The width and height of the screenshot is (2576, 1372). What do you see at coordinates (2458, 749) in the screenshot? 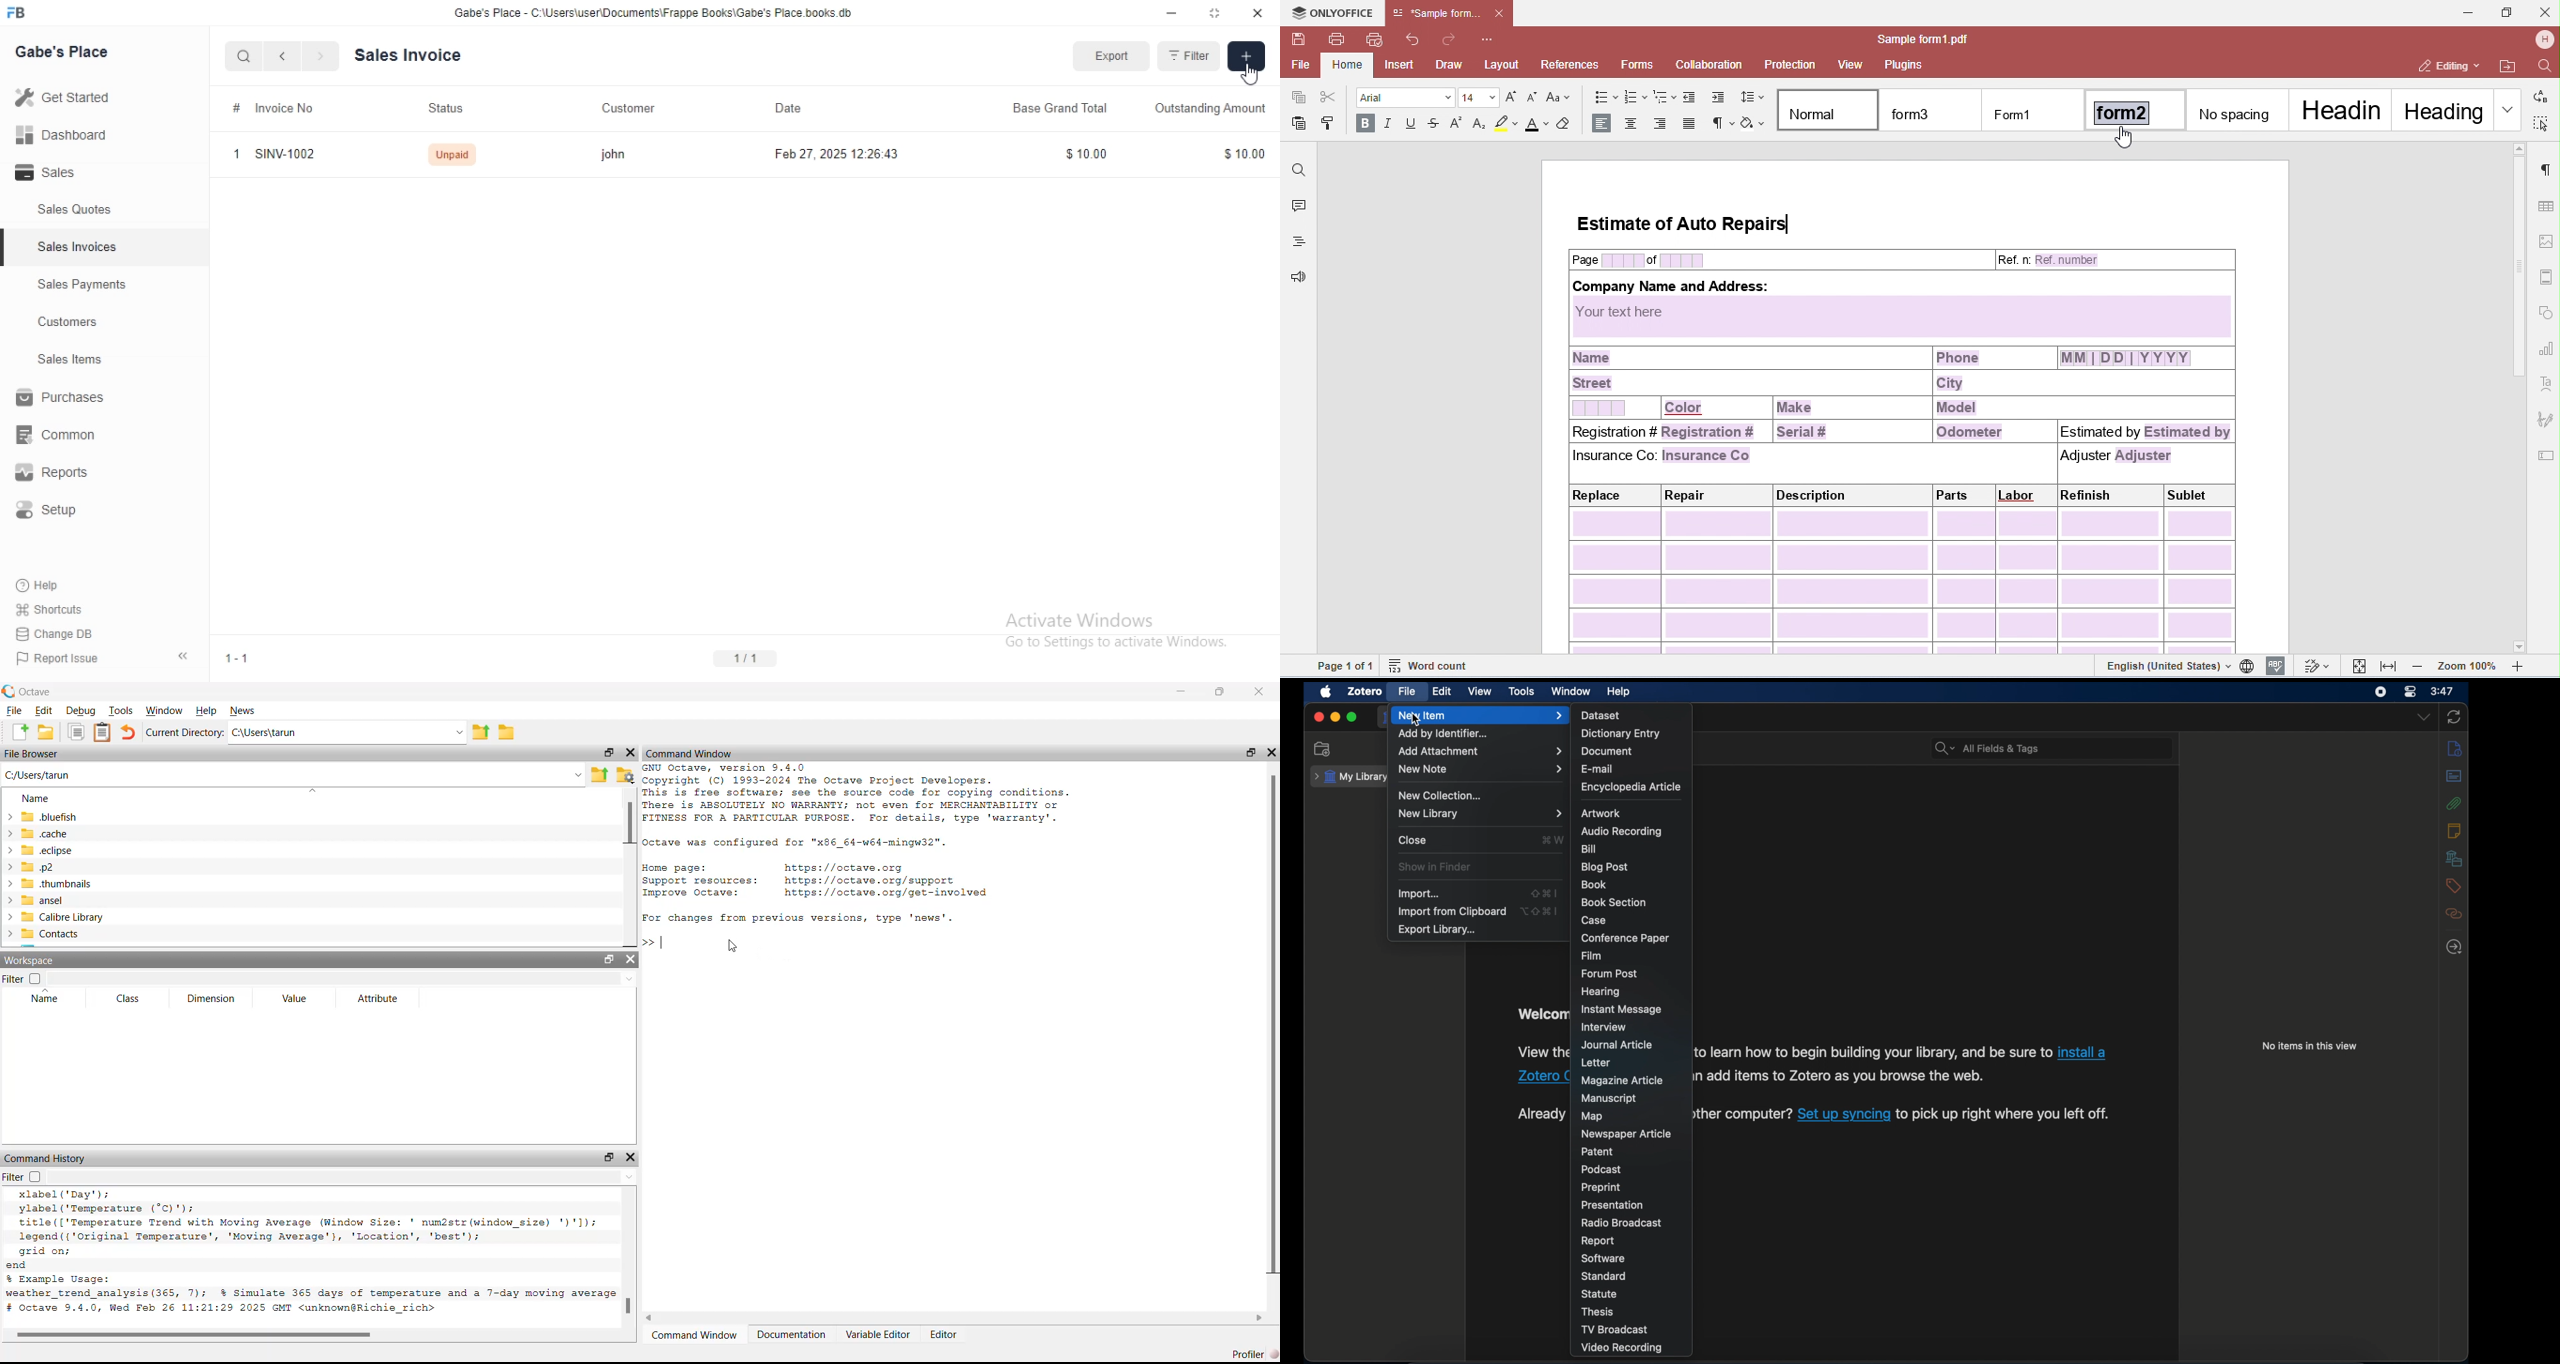
I see `info` at bounding box center [2458, 749].